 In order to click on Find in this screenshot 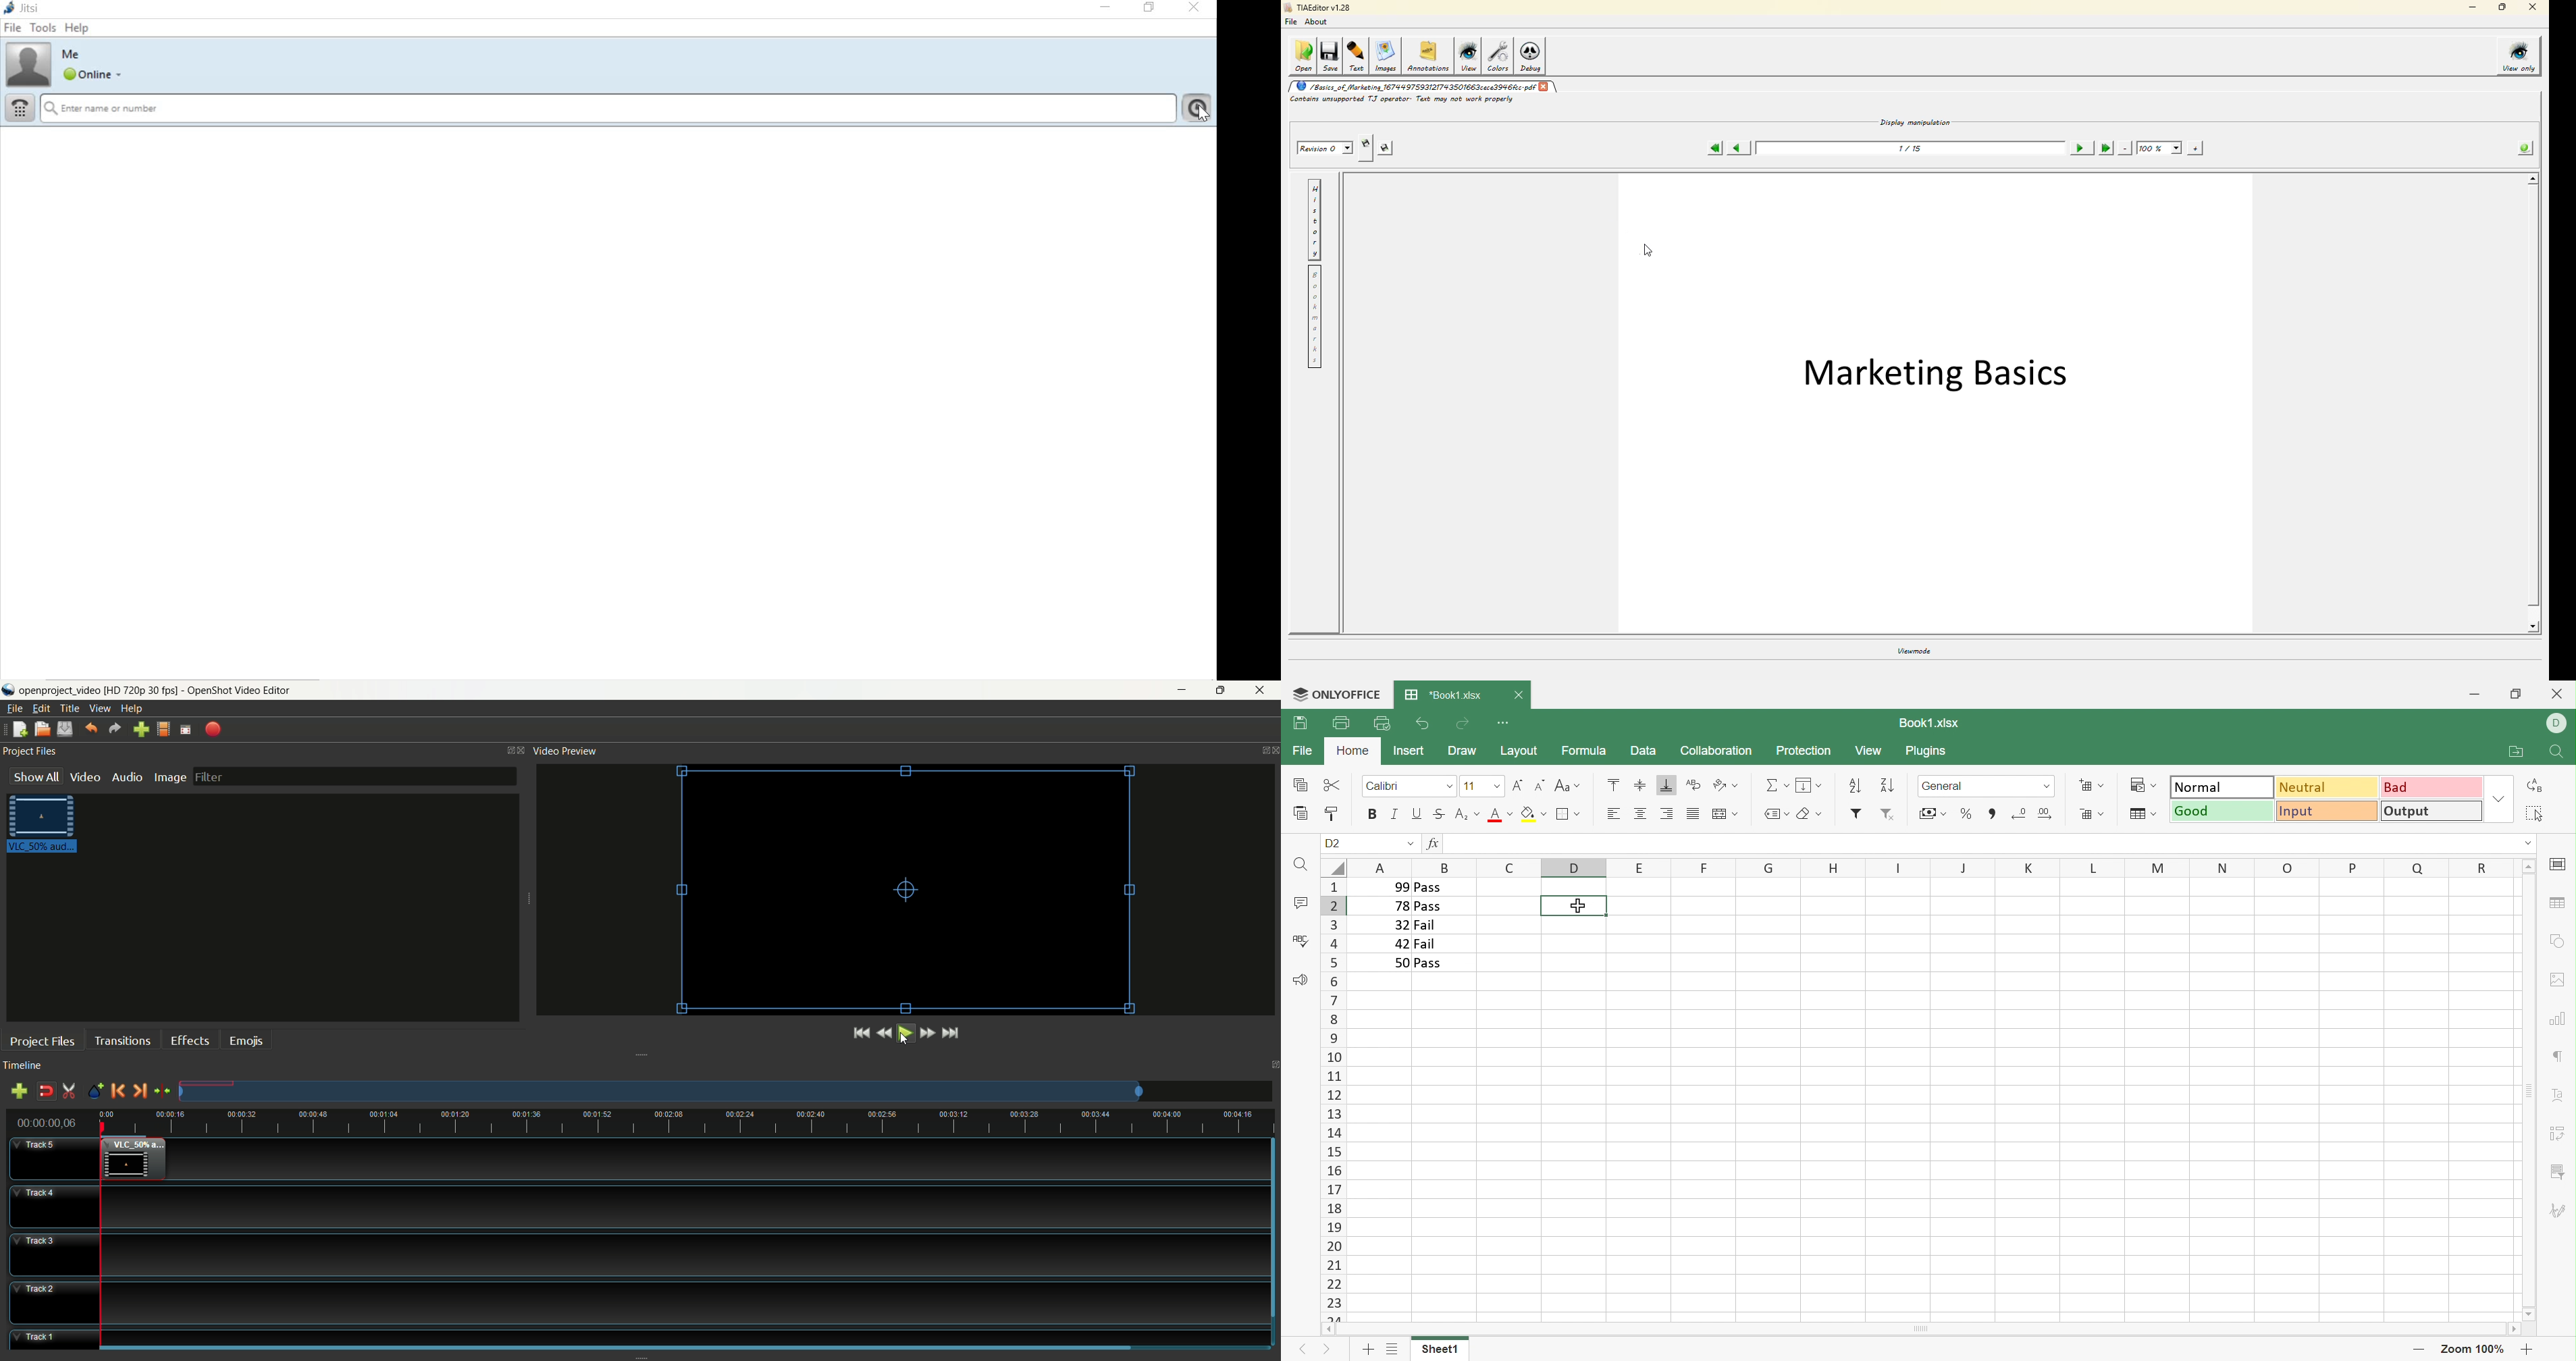, I will do `click(1298, 865)`.